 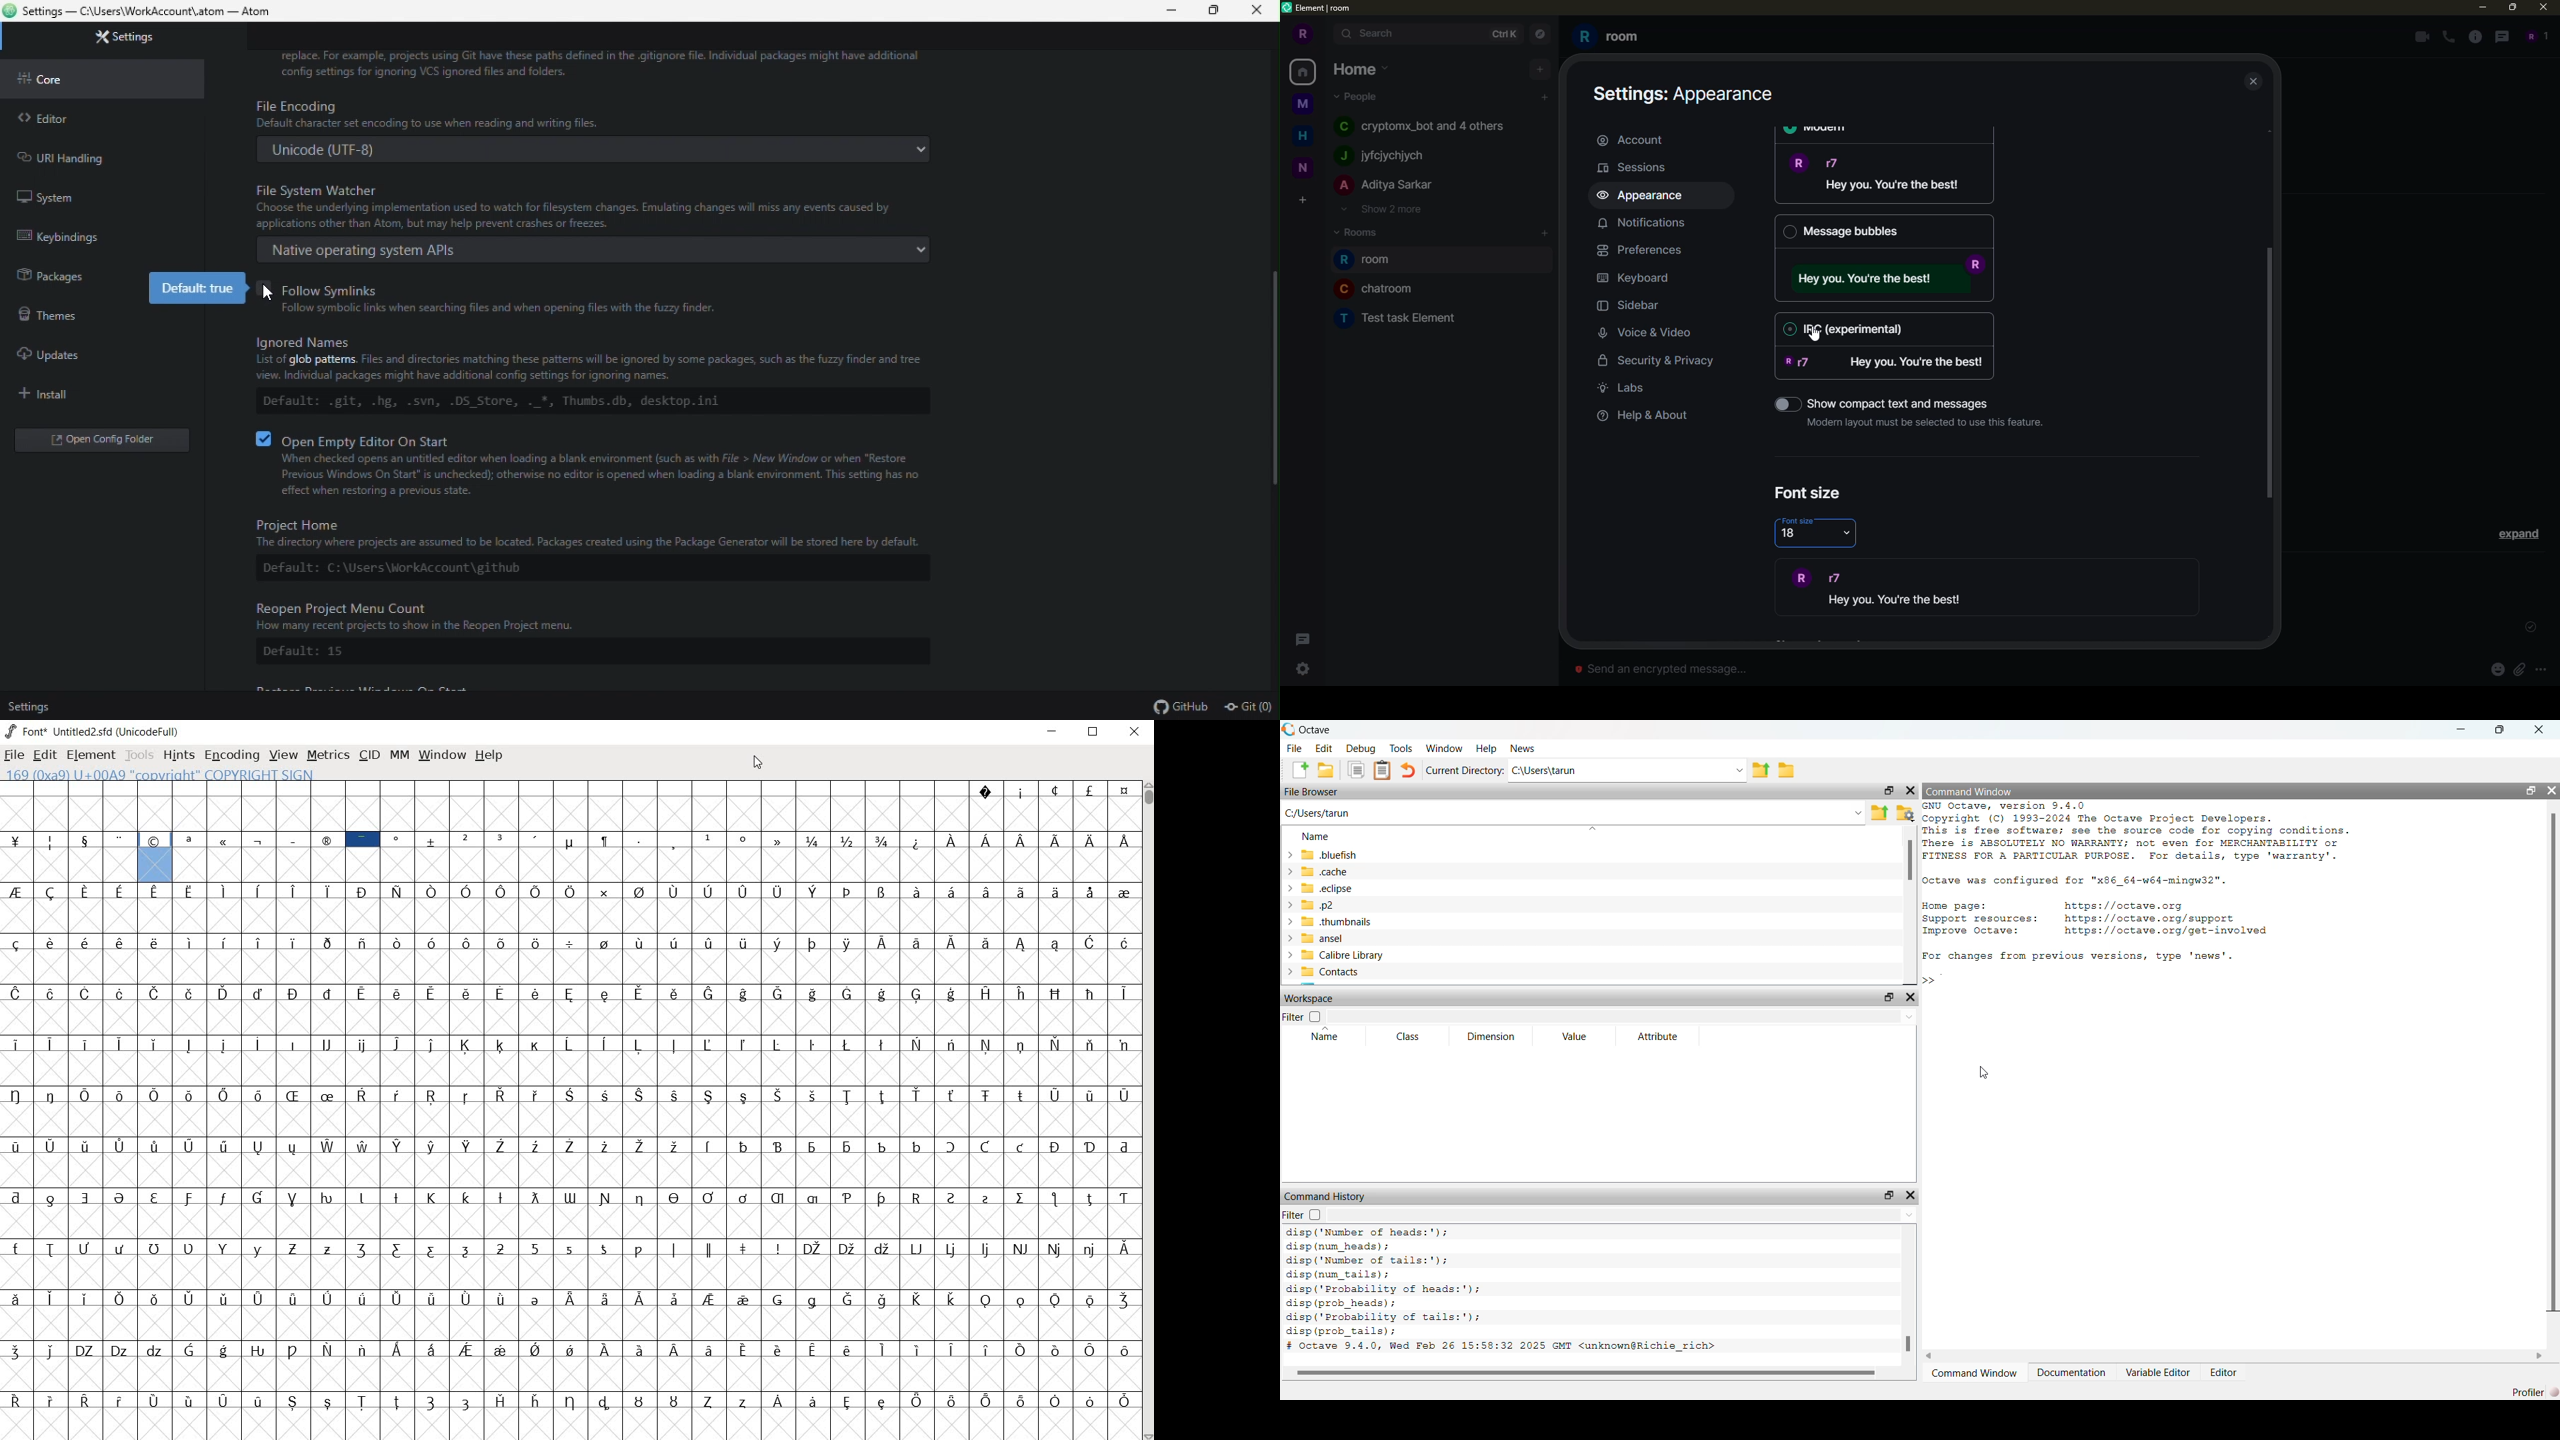 I want to click on GitHub, so click(x=1181, y=708).